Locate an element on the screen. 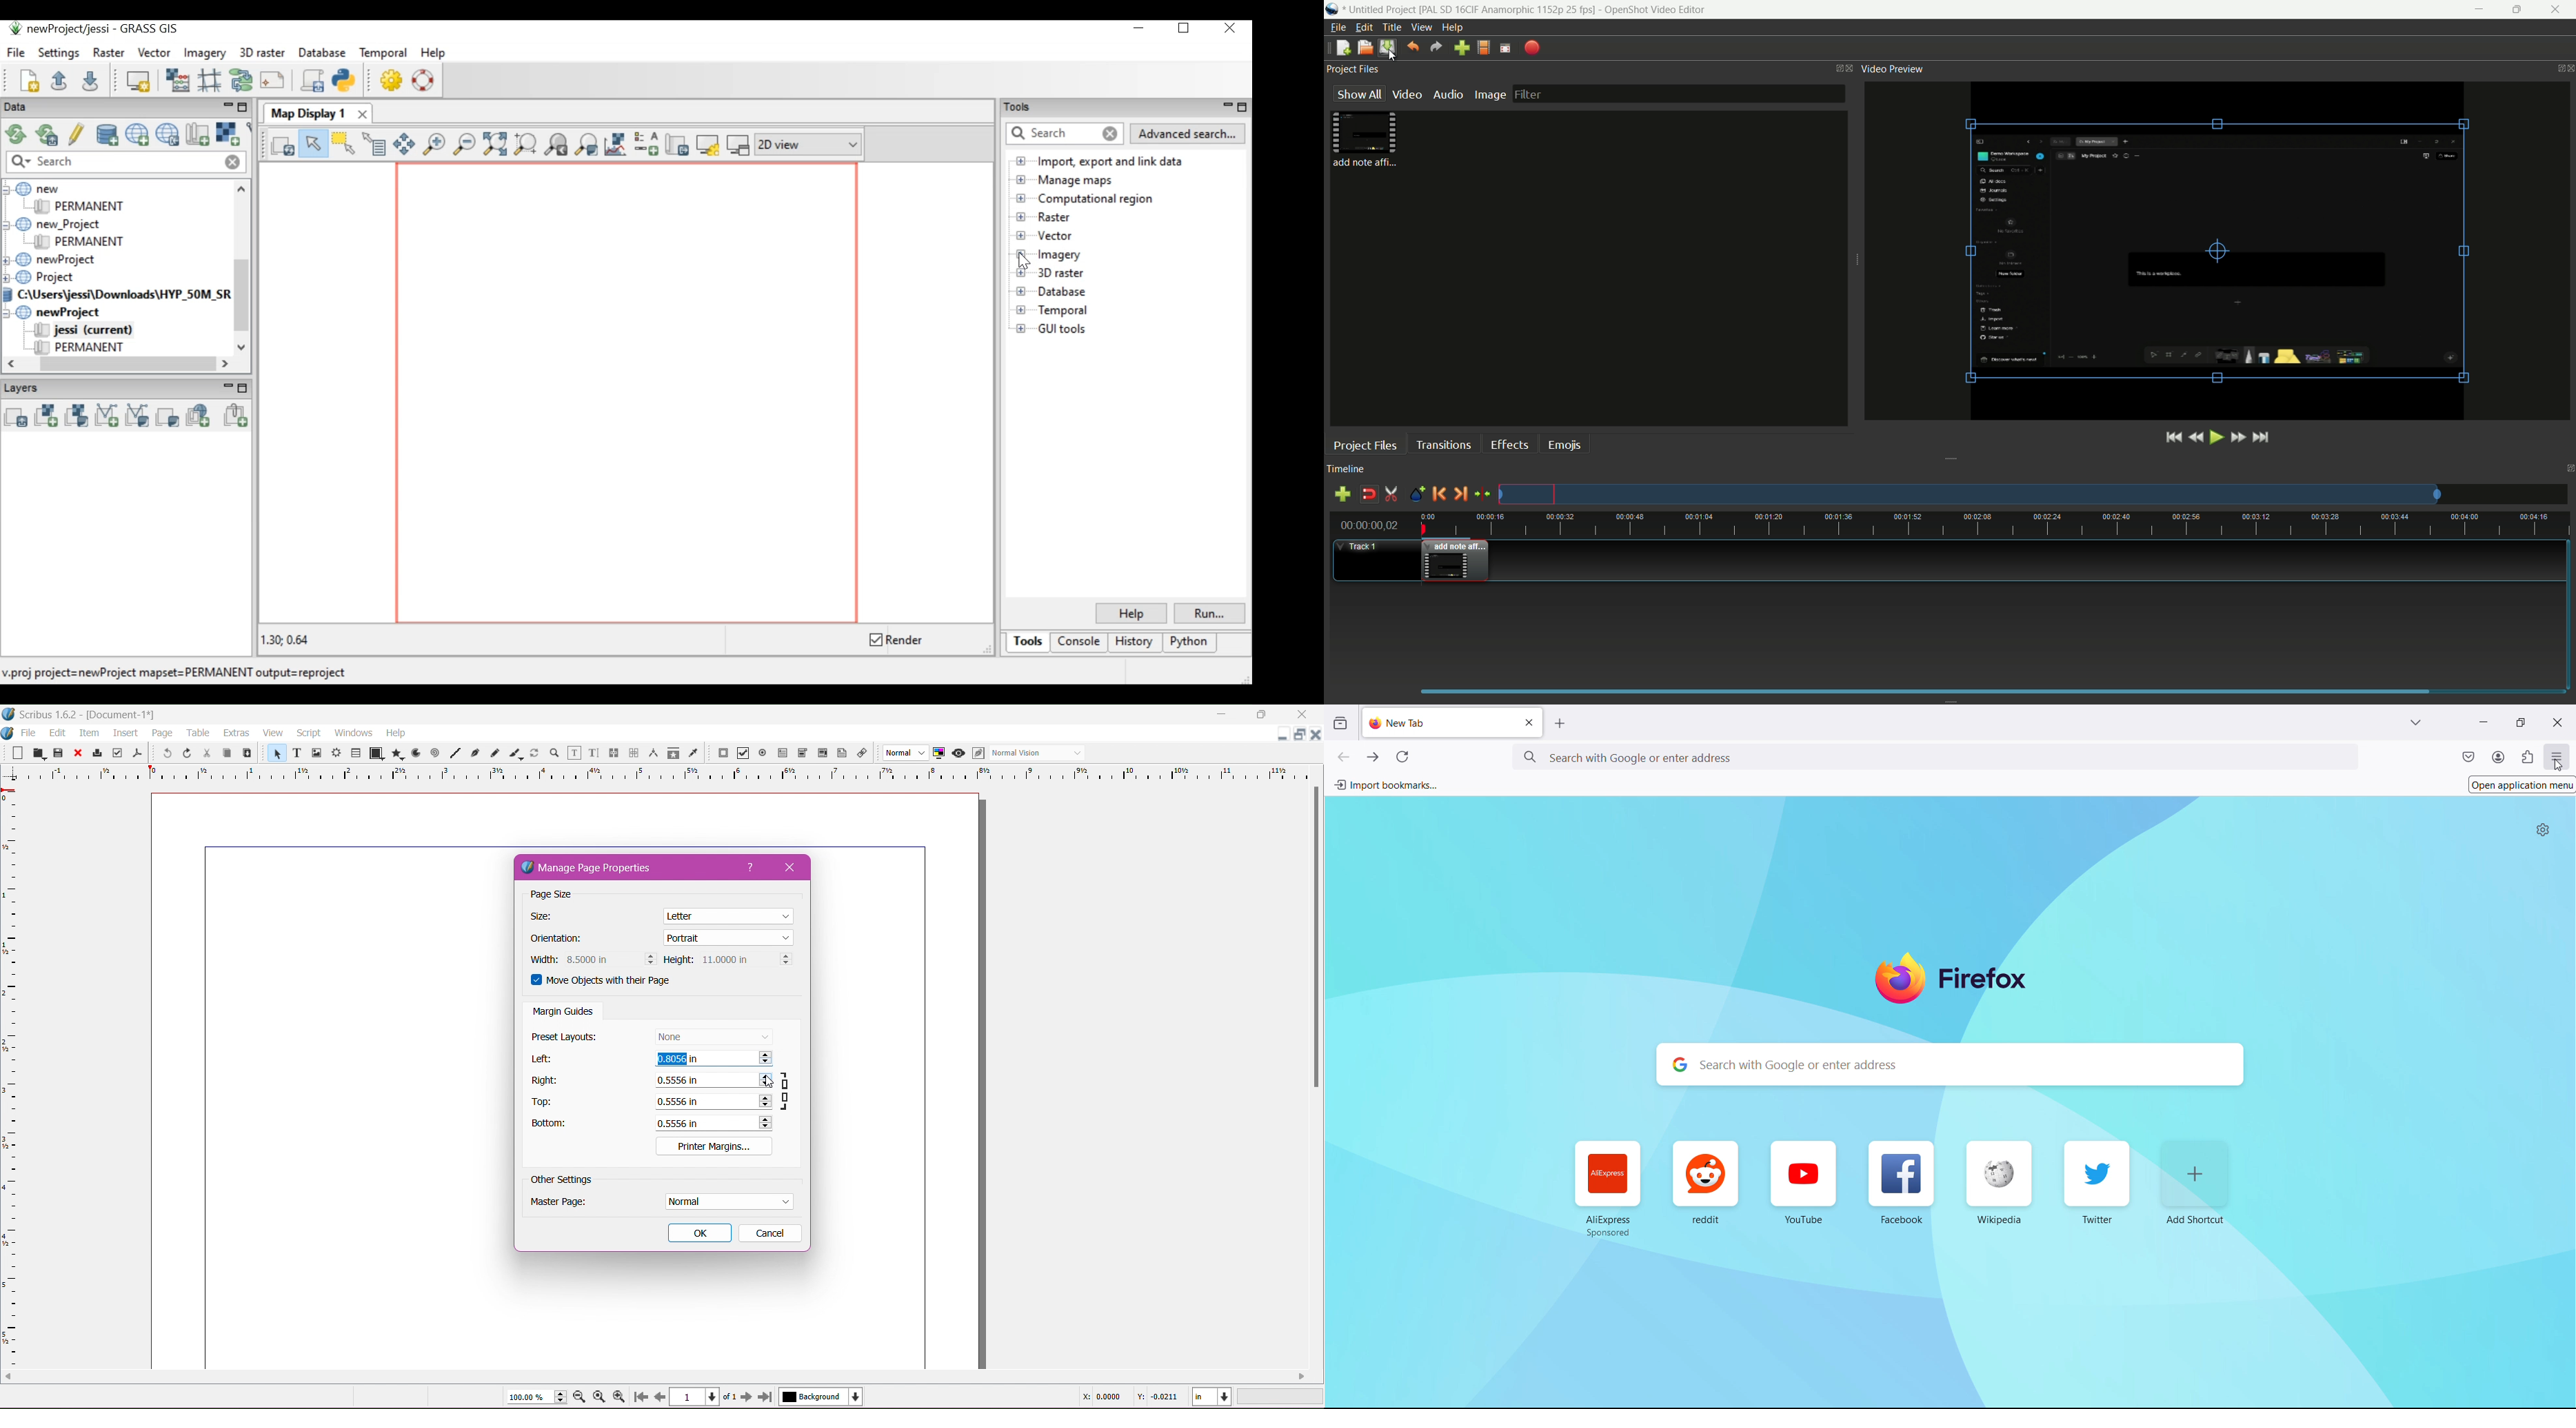  Close is located at coordinates (794, 867).